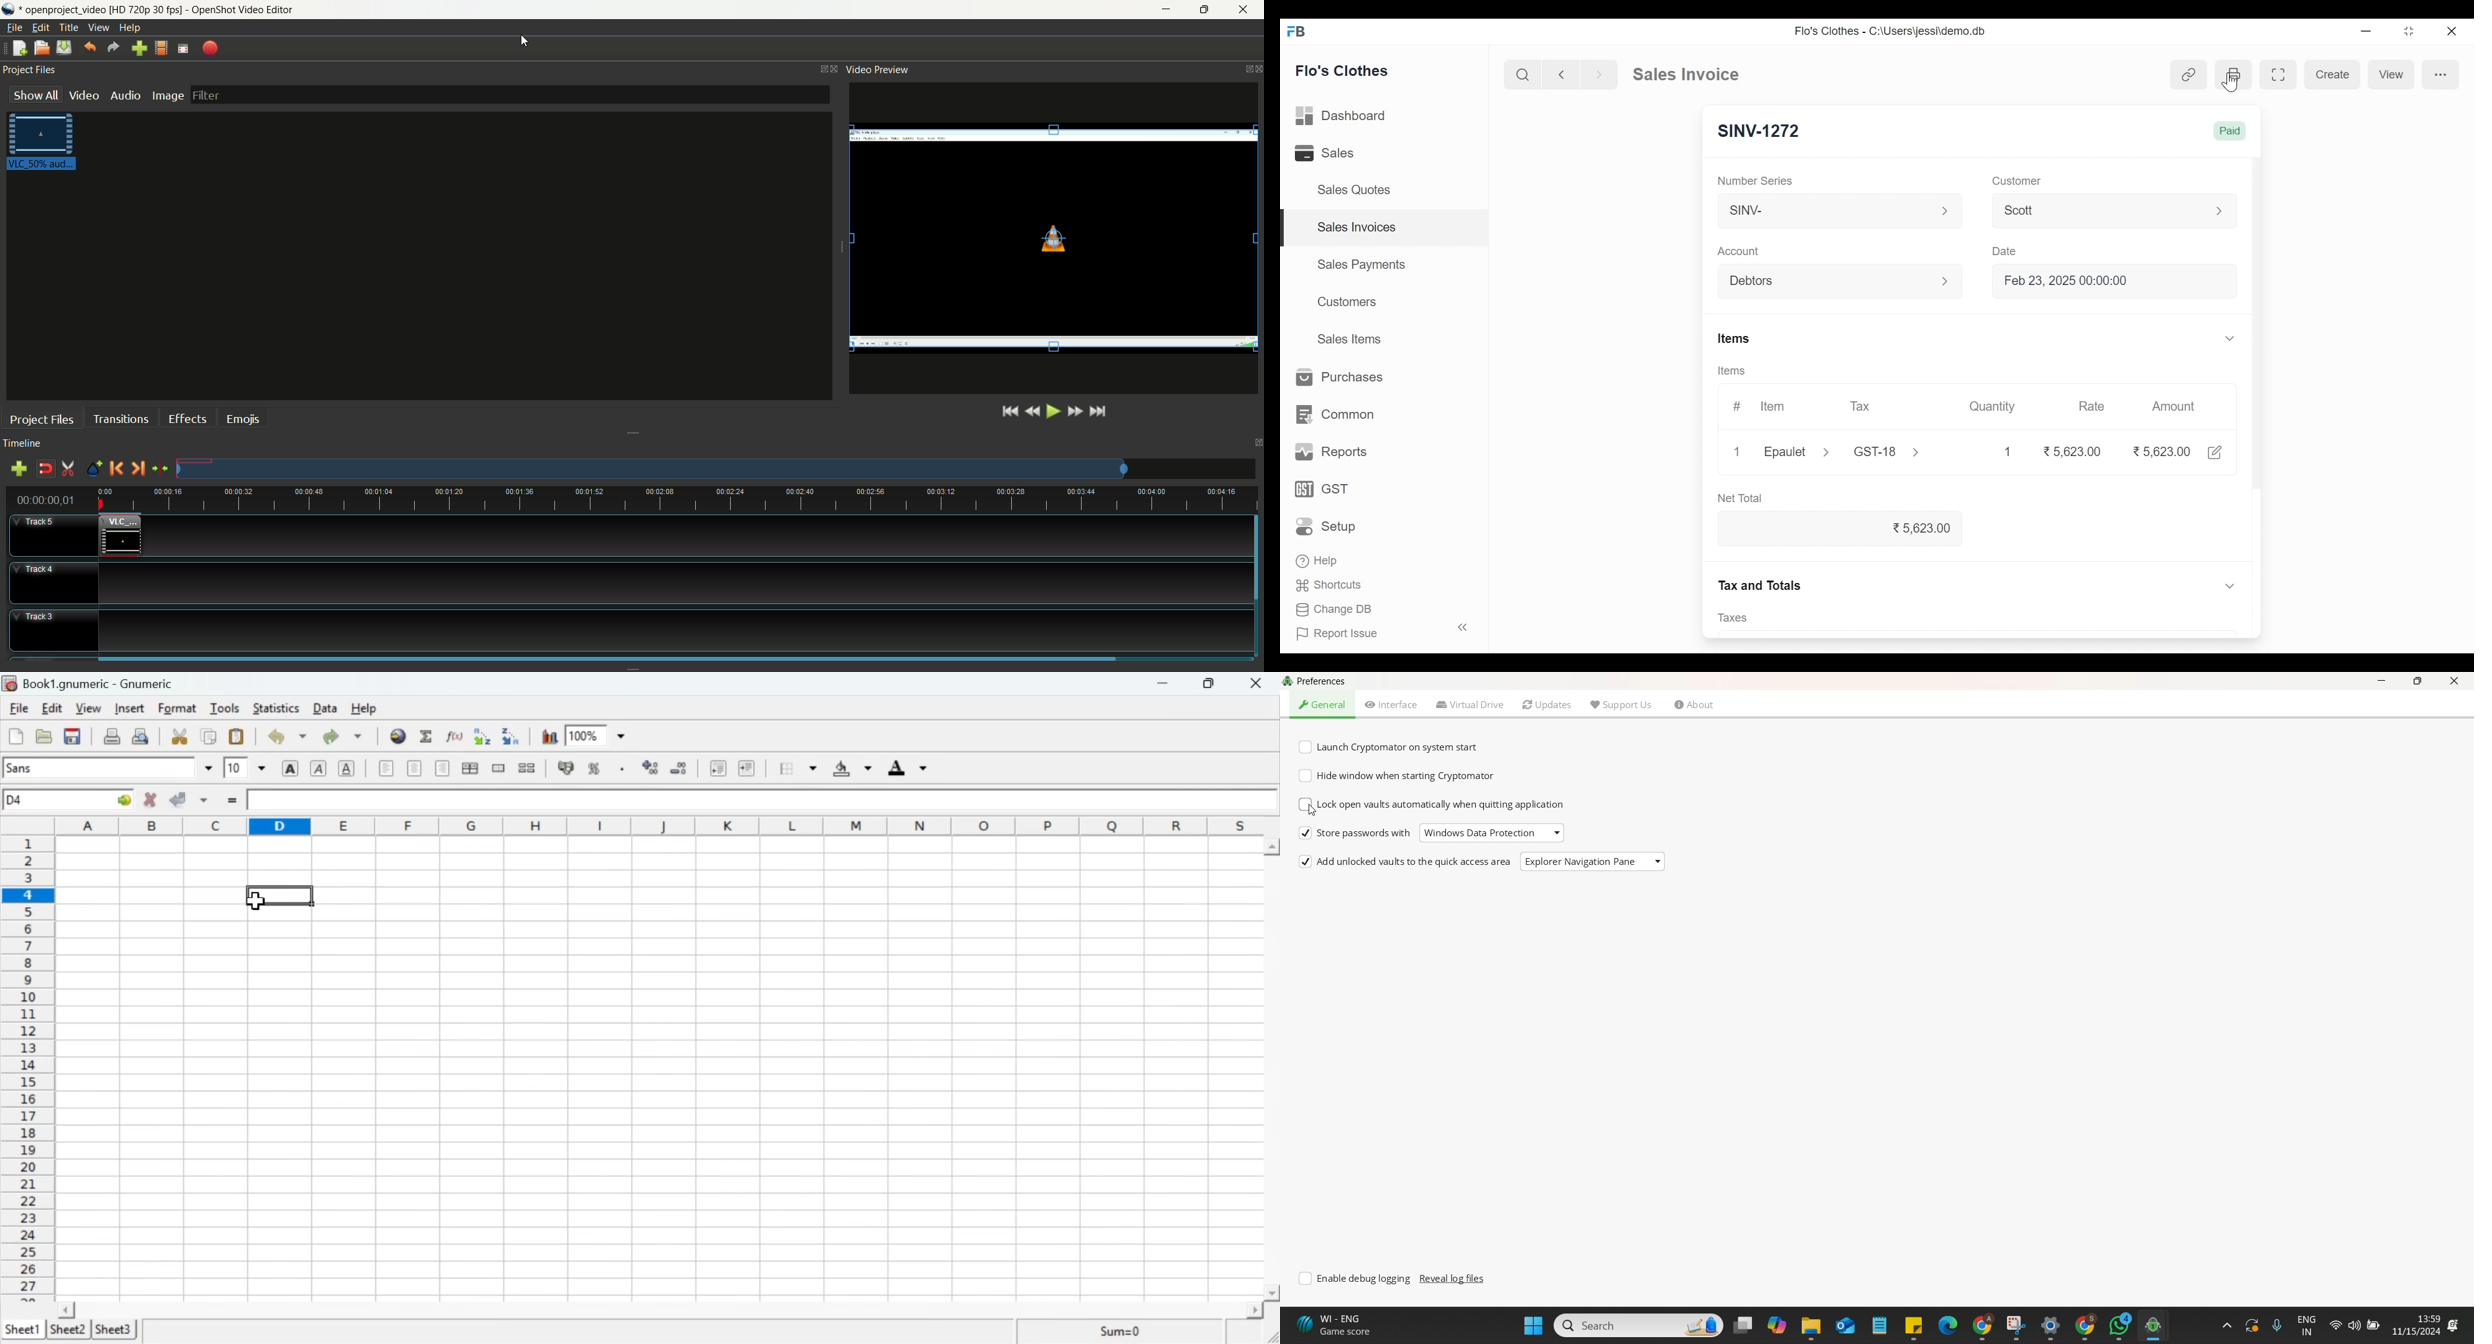  What do you see at coordinates (1297, 31) in the screenshot?
I see `Frappe Books Desktop Icon` at bounding box center [1297, 31].